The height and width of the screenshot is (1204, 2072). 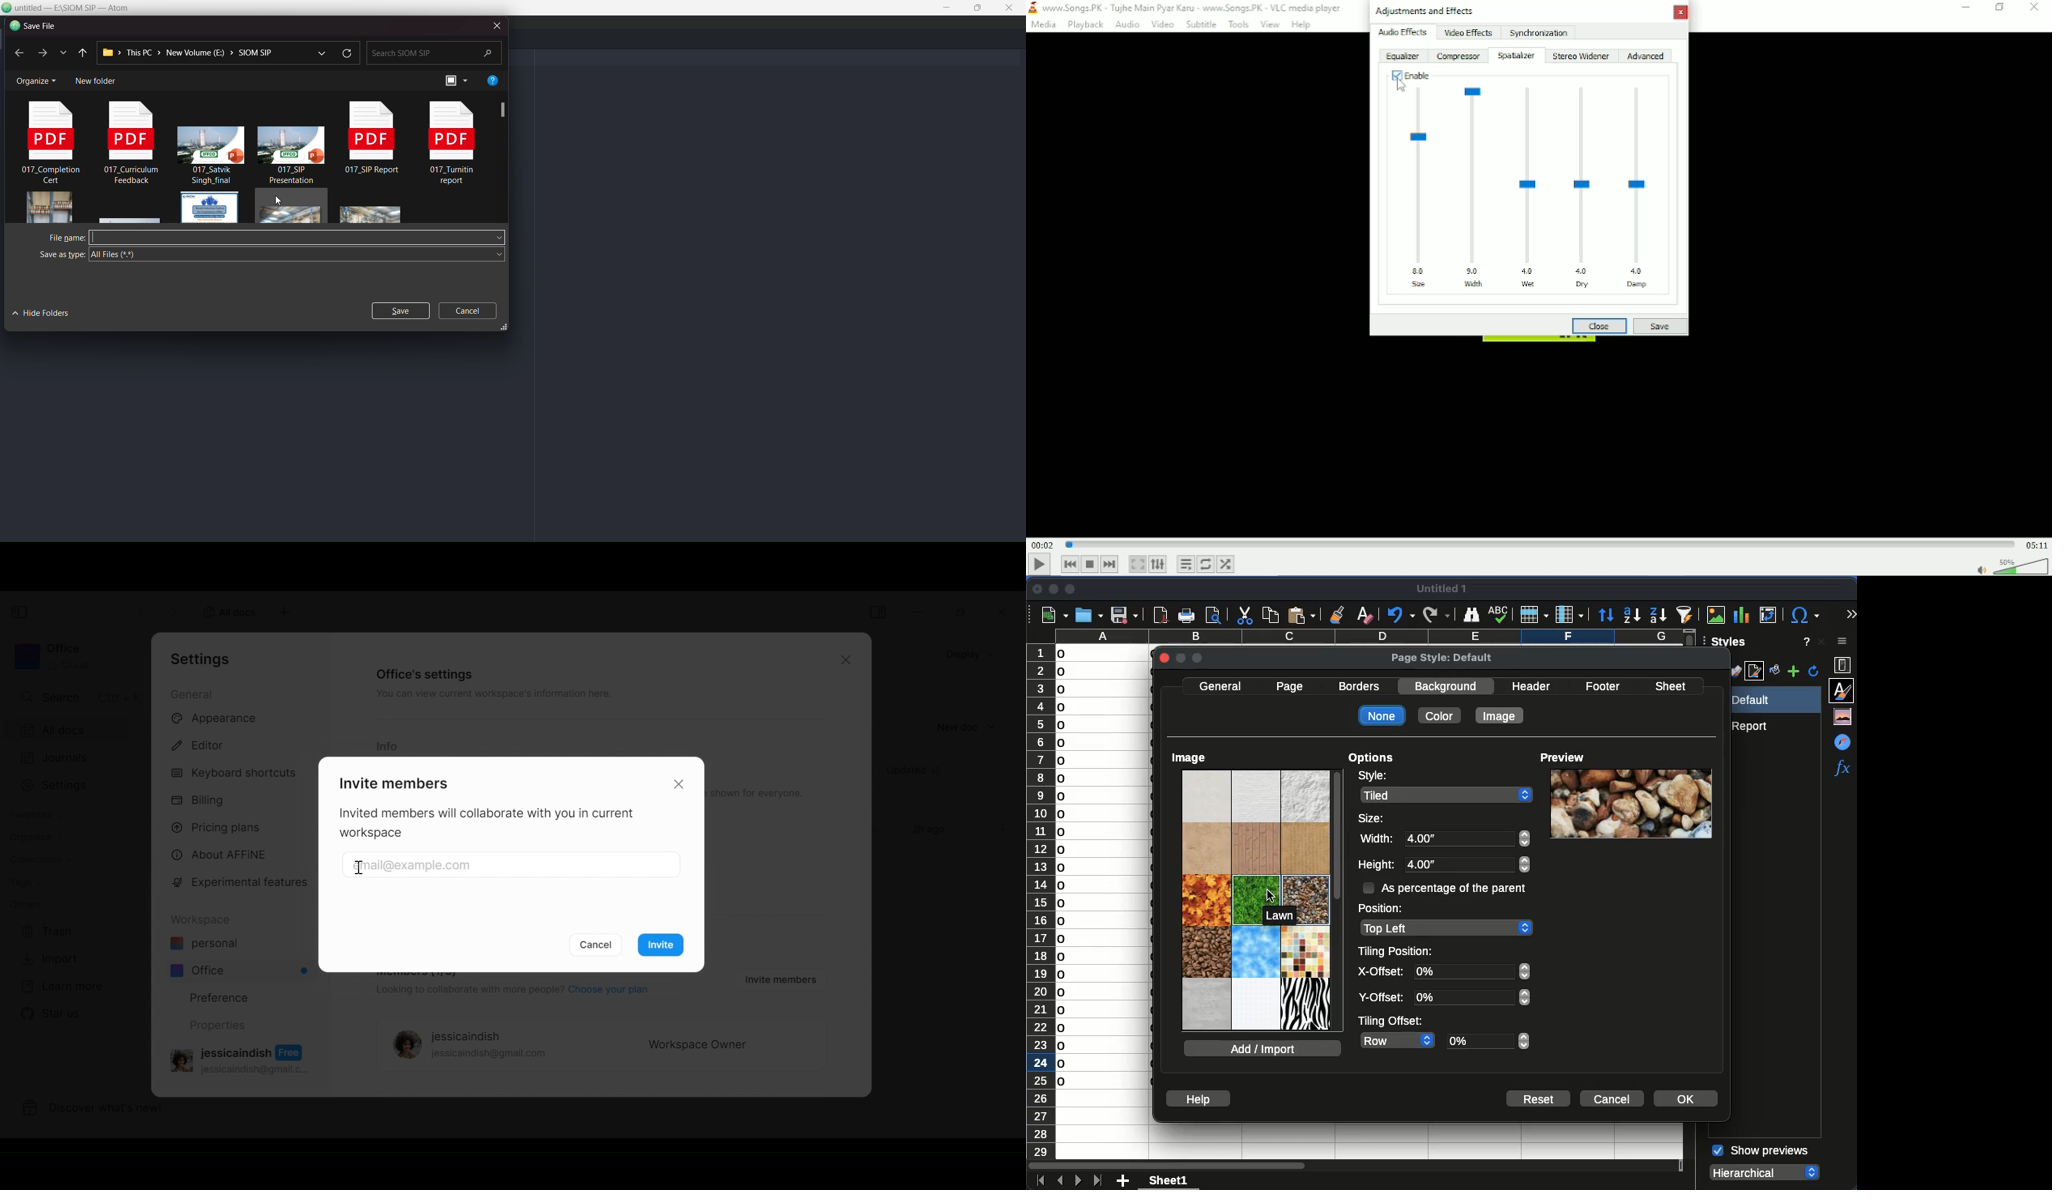 I want to click on page style, so click(x=1756, y=672).